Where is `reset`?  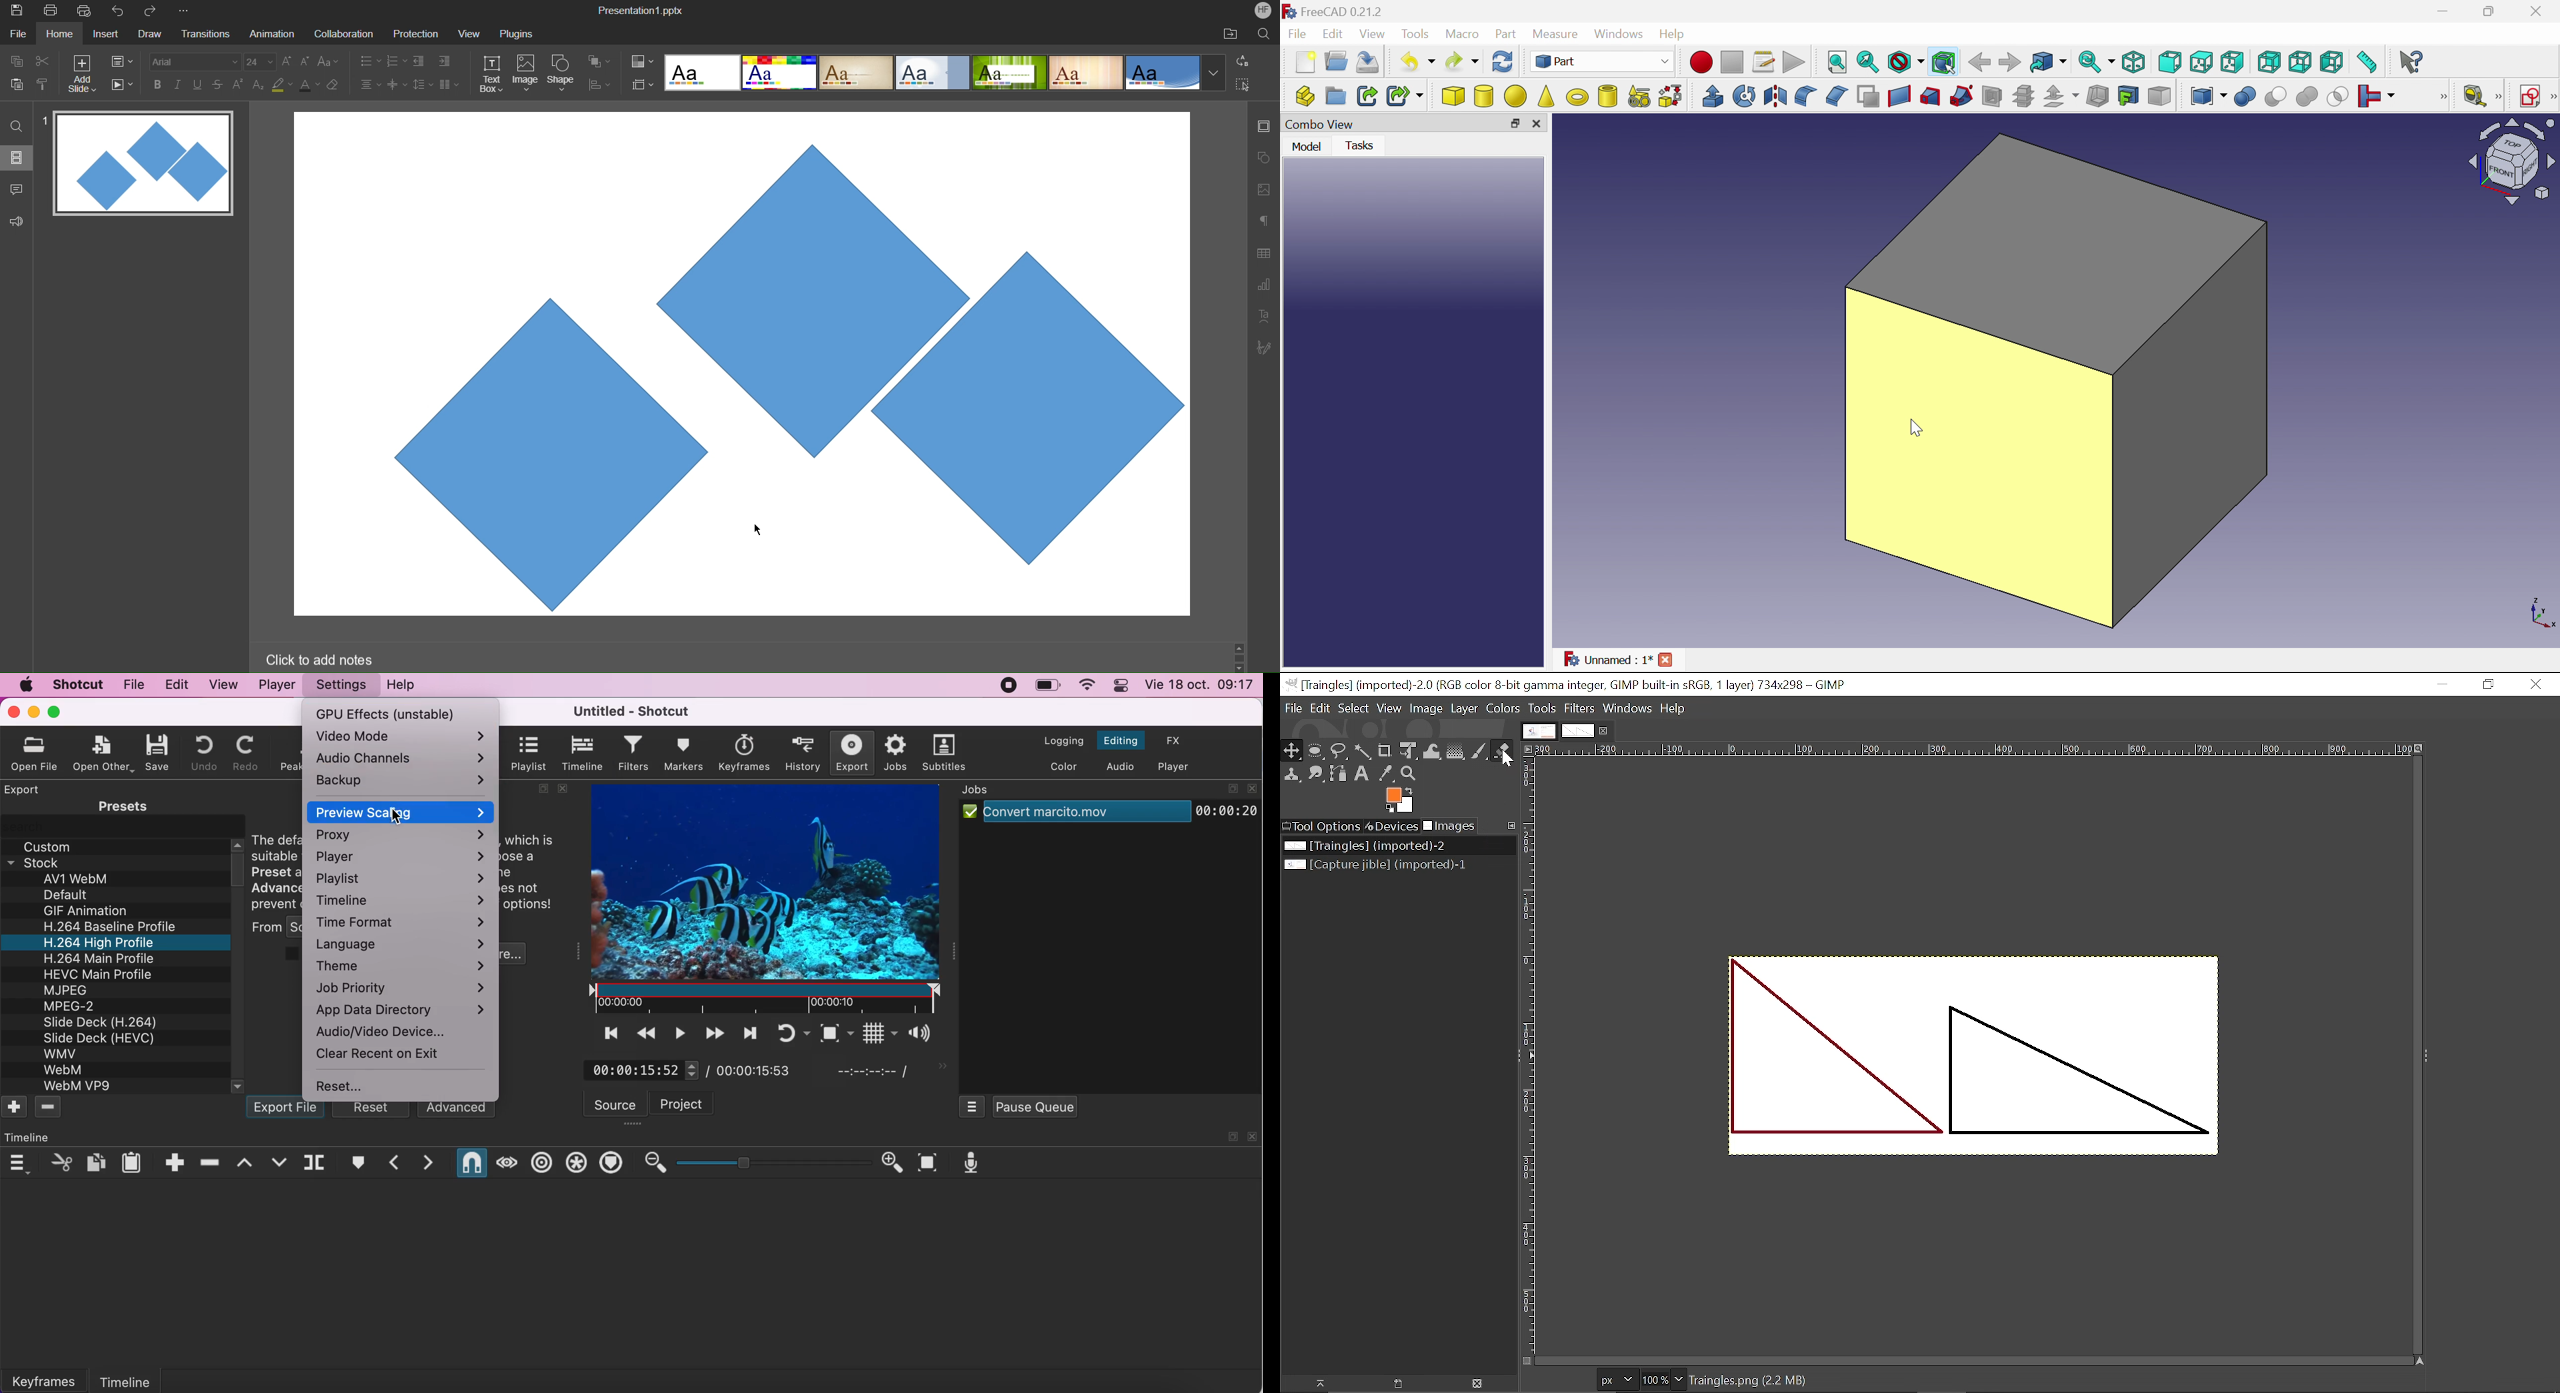
reset is located at coordinates (353, 1085).